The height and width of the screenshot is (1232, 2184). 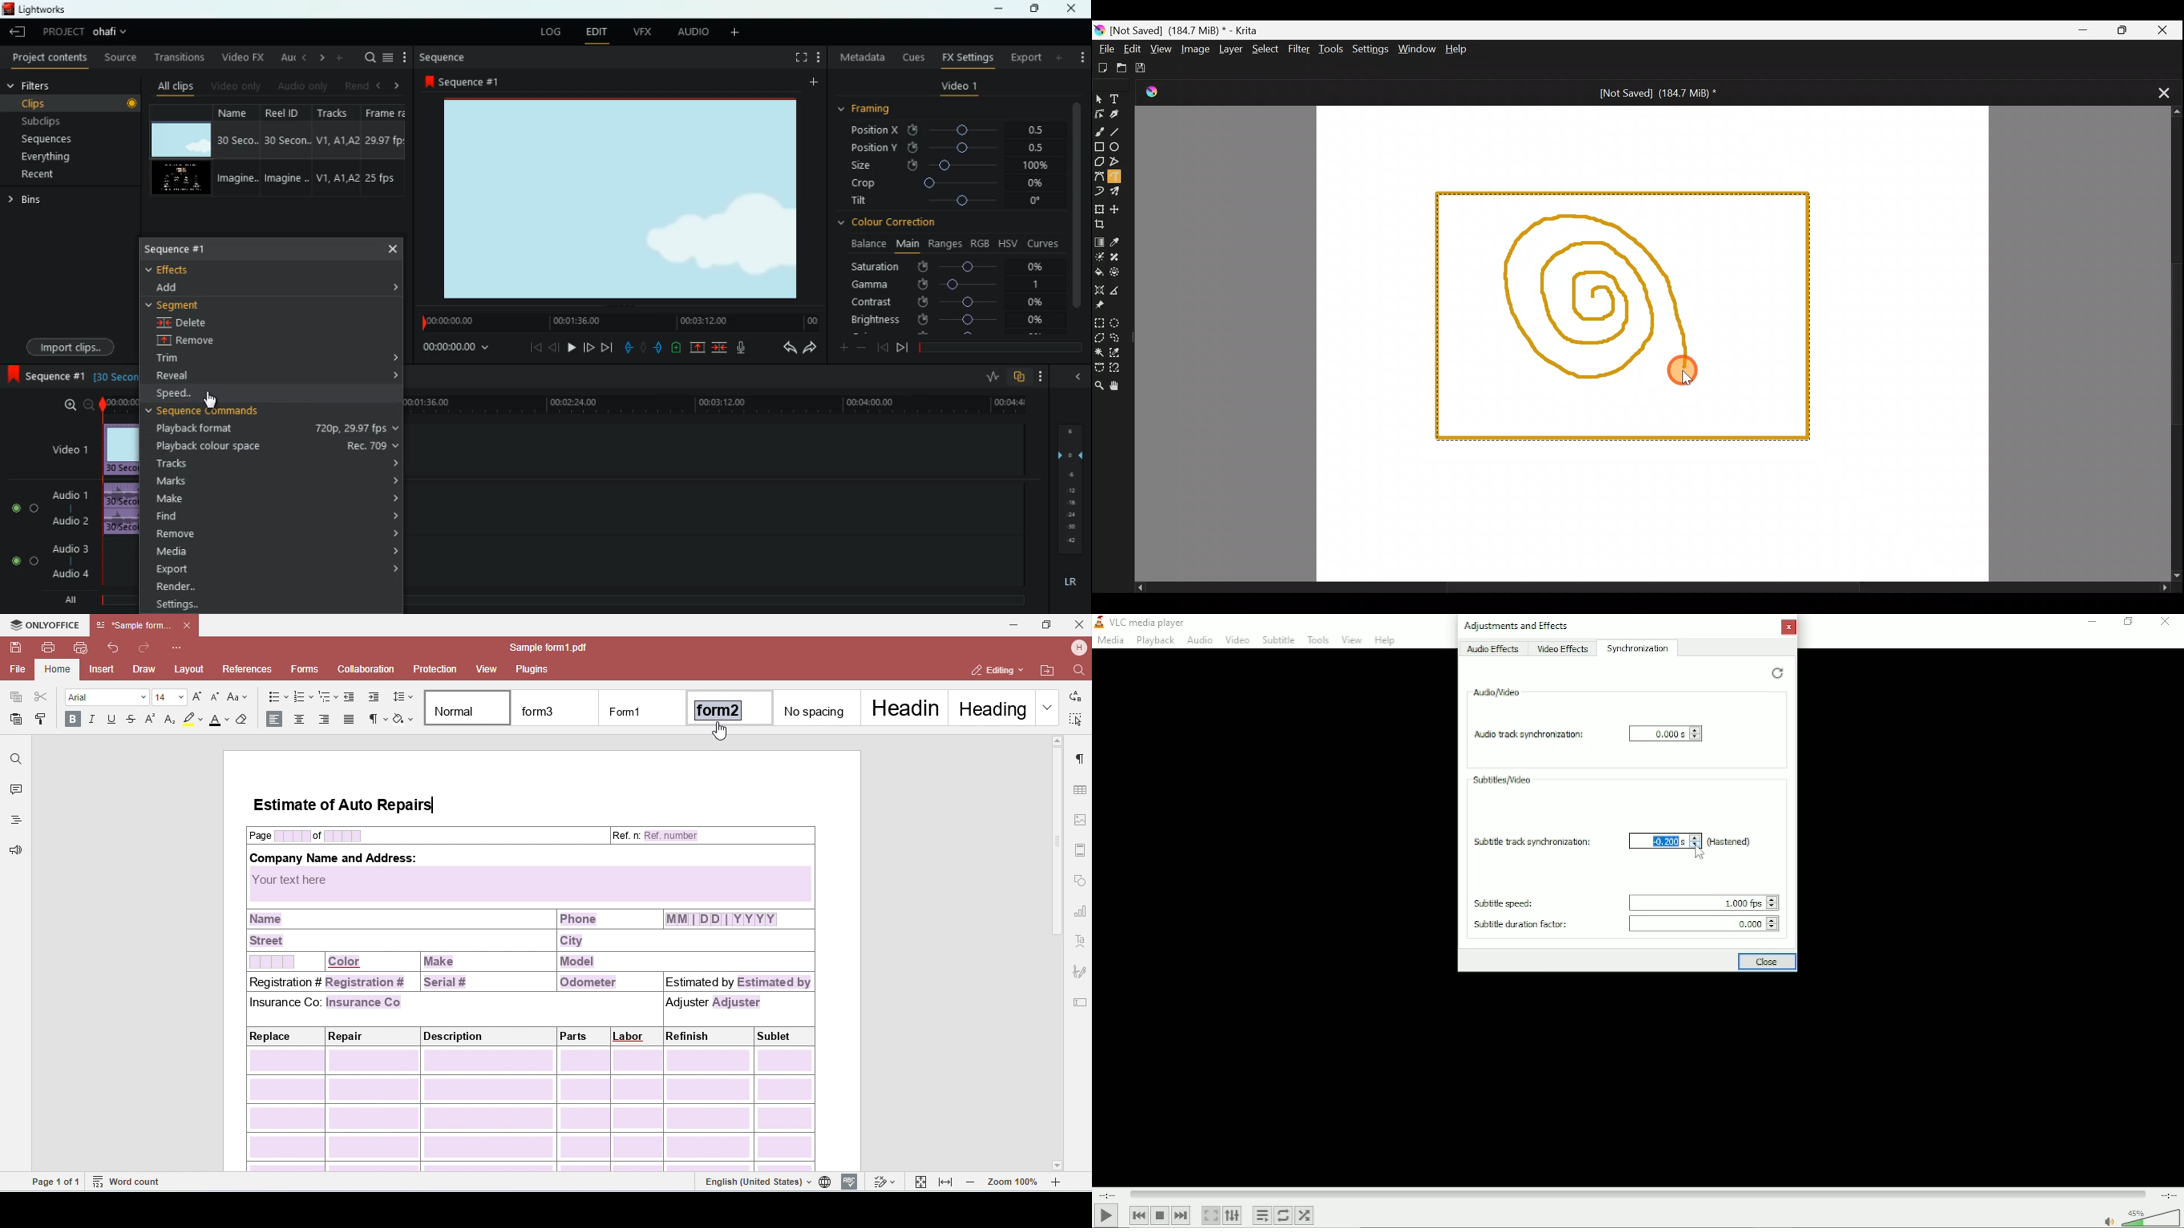 I want to click on join, so click(x=721, y=347).